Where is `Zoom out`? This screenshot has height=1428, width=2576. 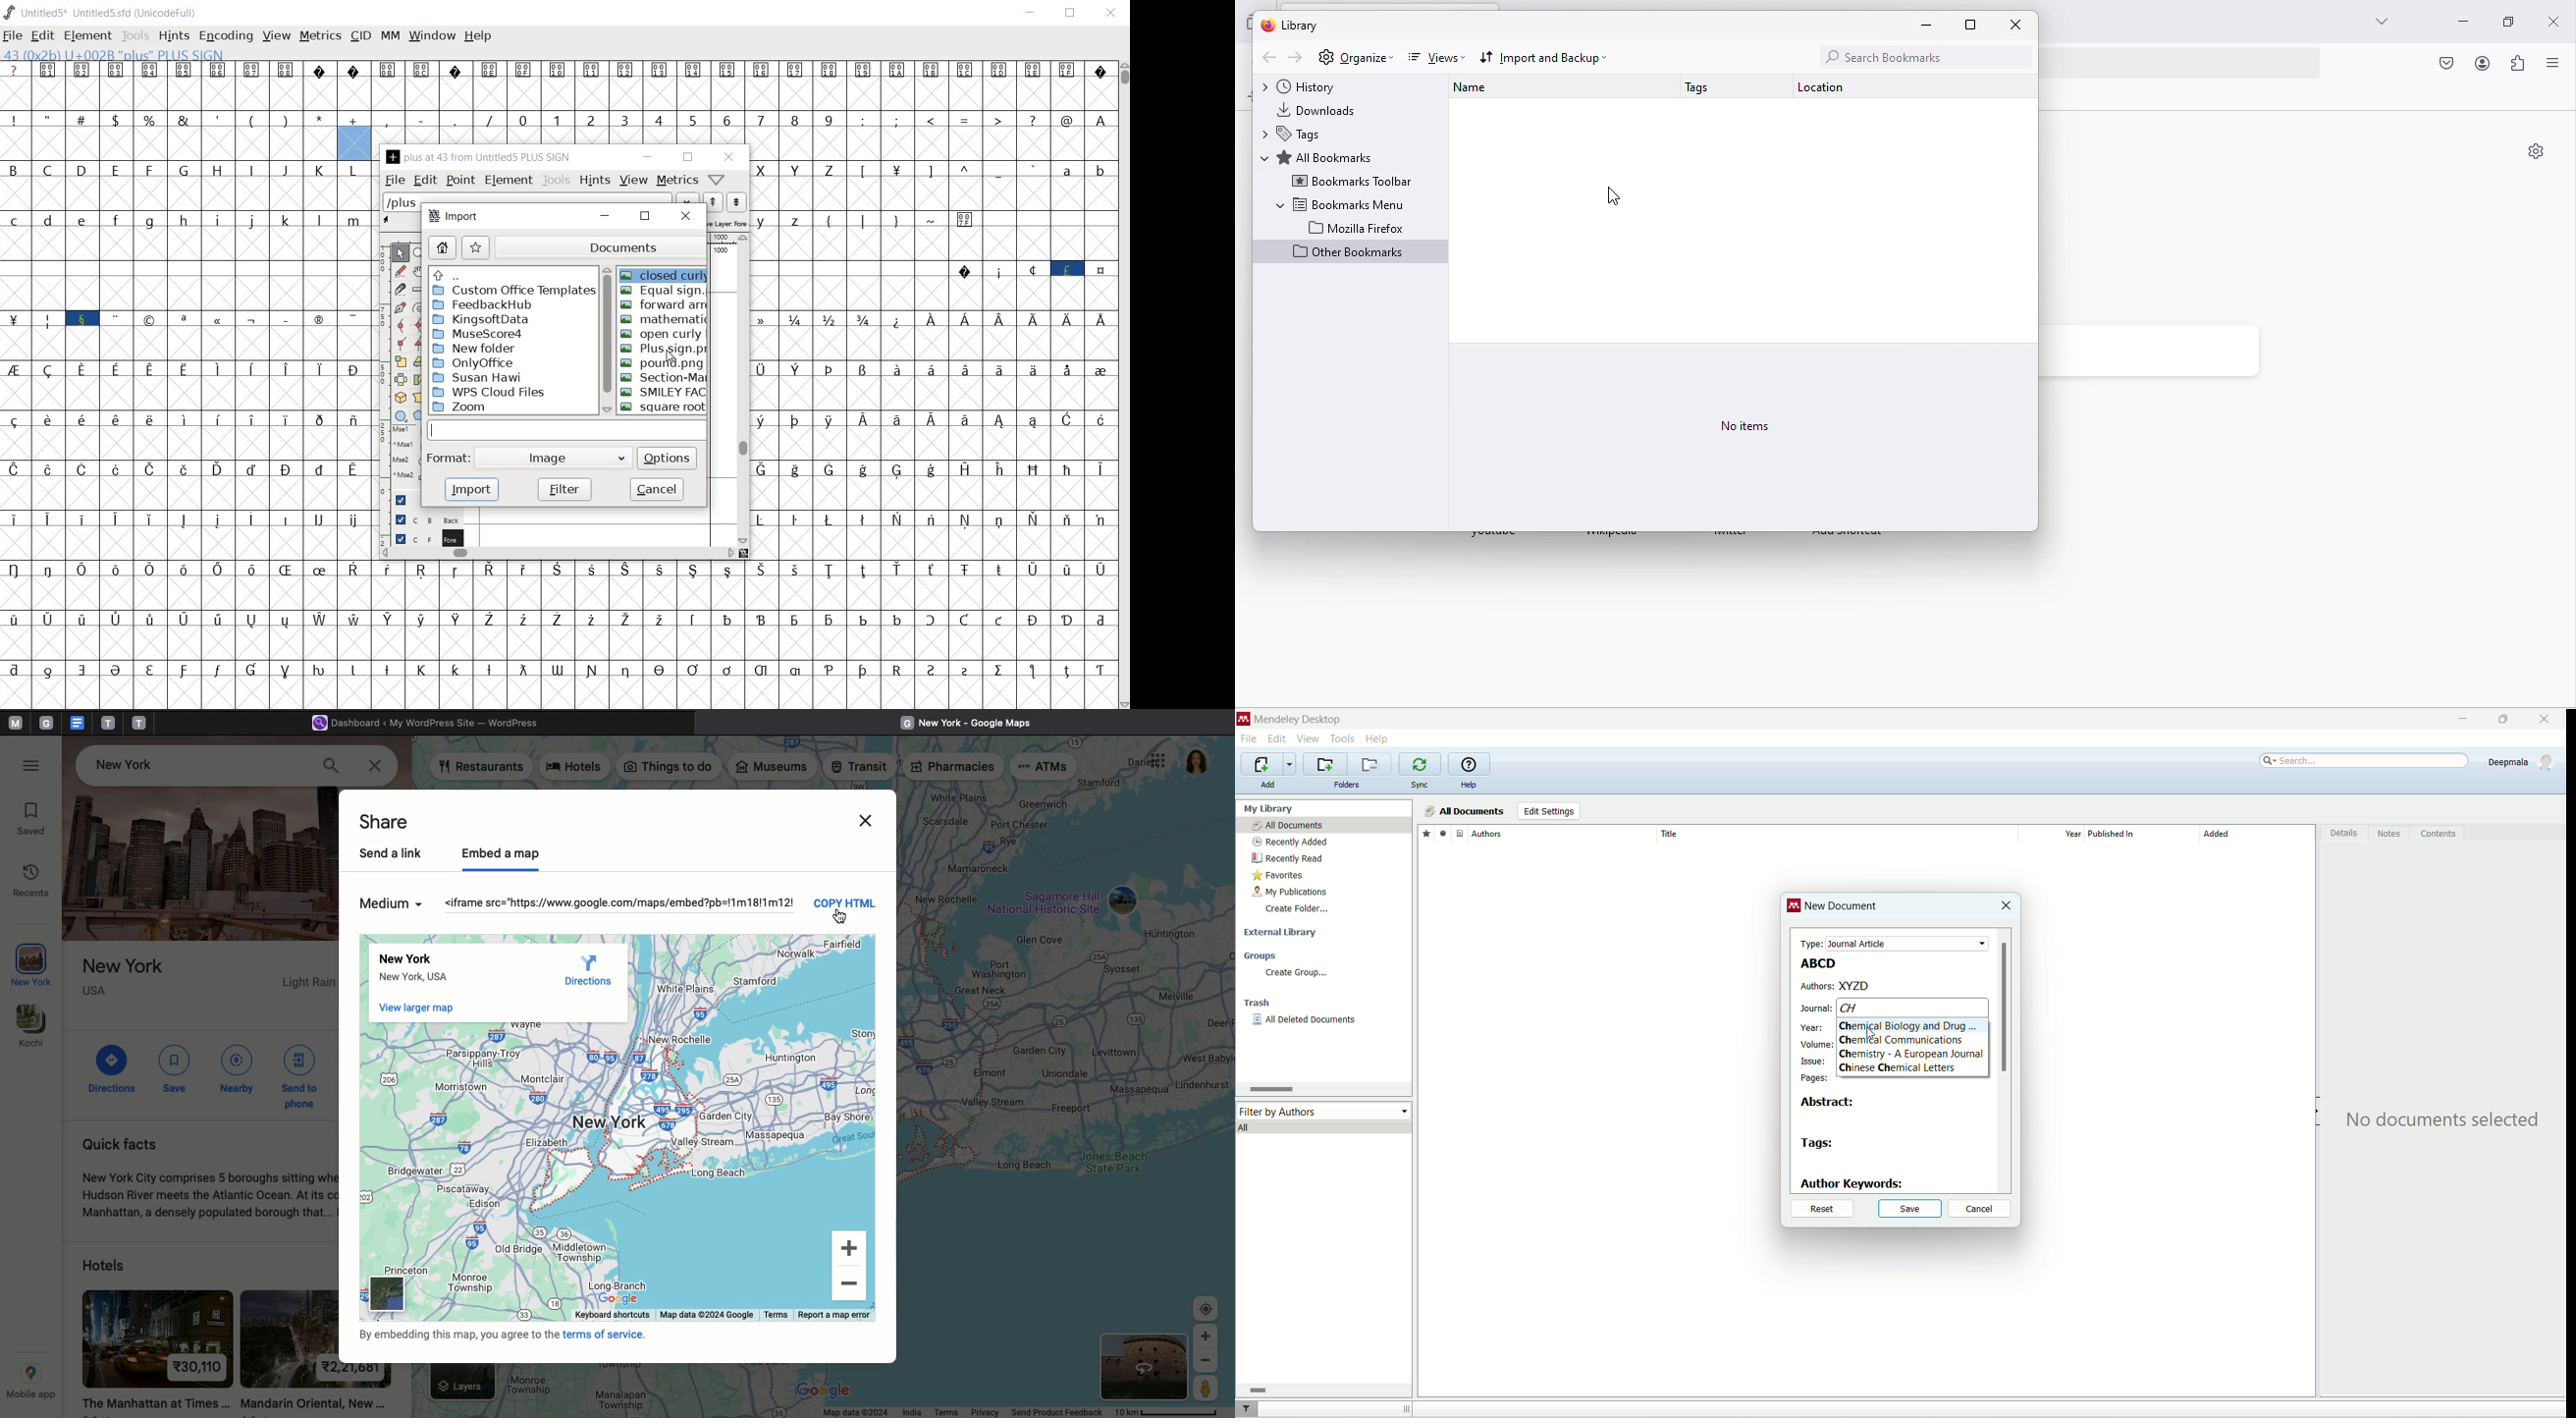
Zoom out is located at coordinates (852, 1286).